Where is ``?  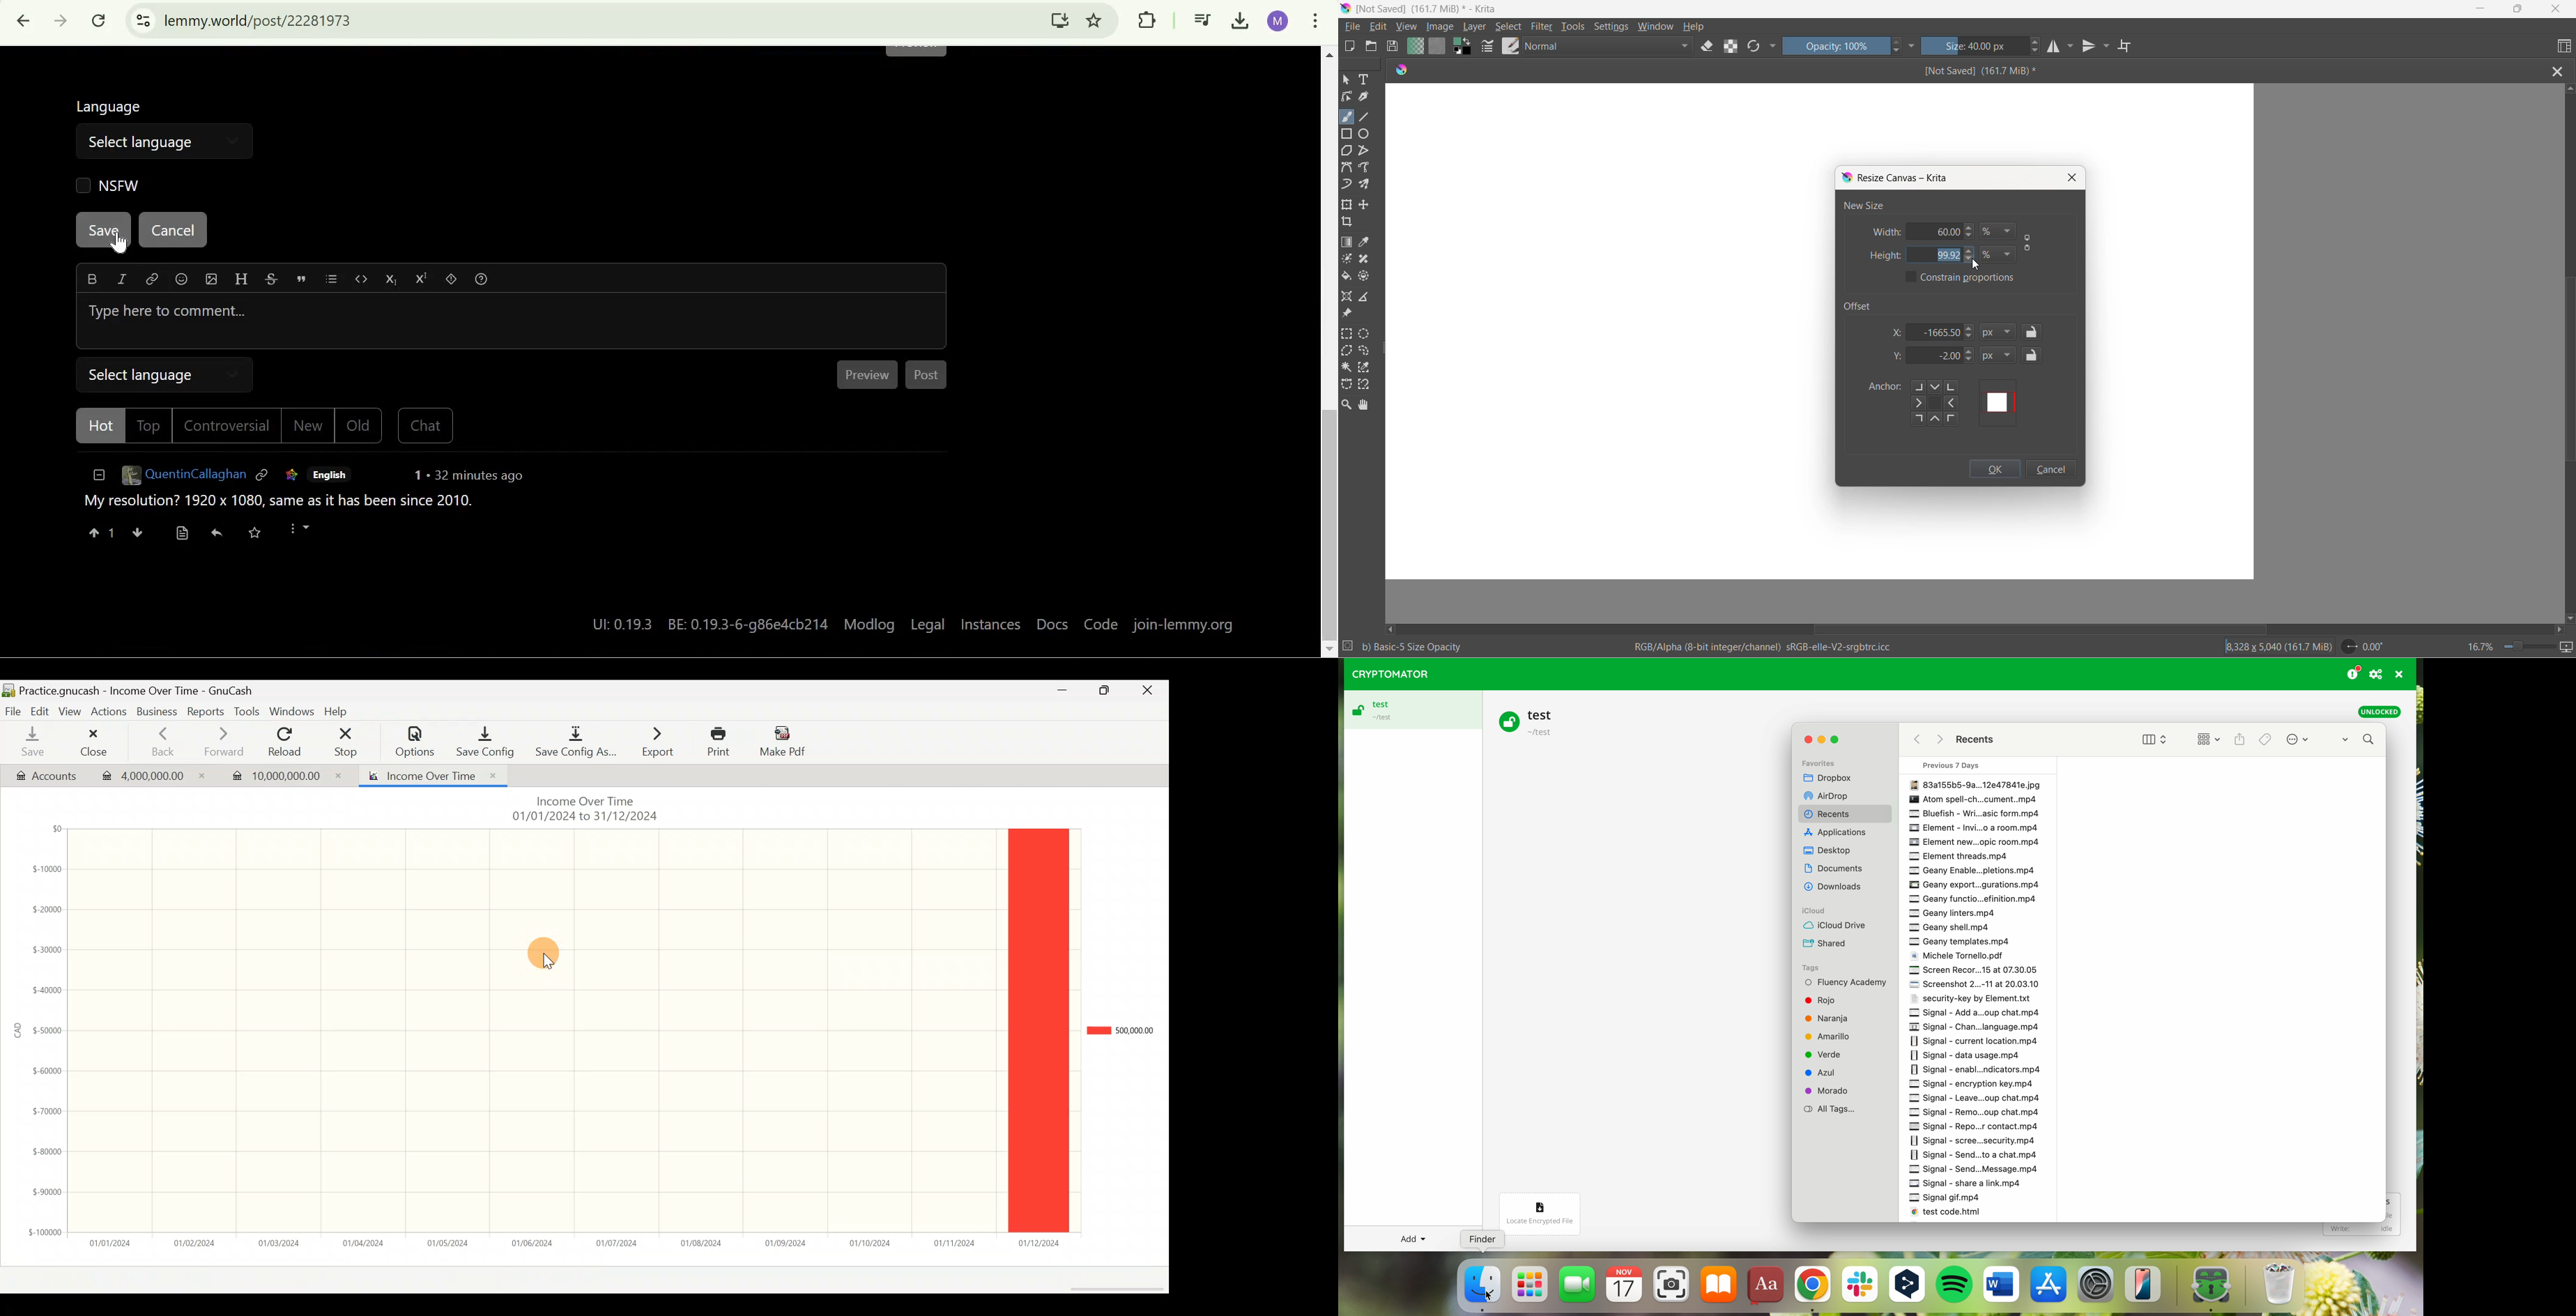
 is located at coordinates (1942, 741).